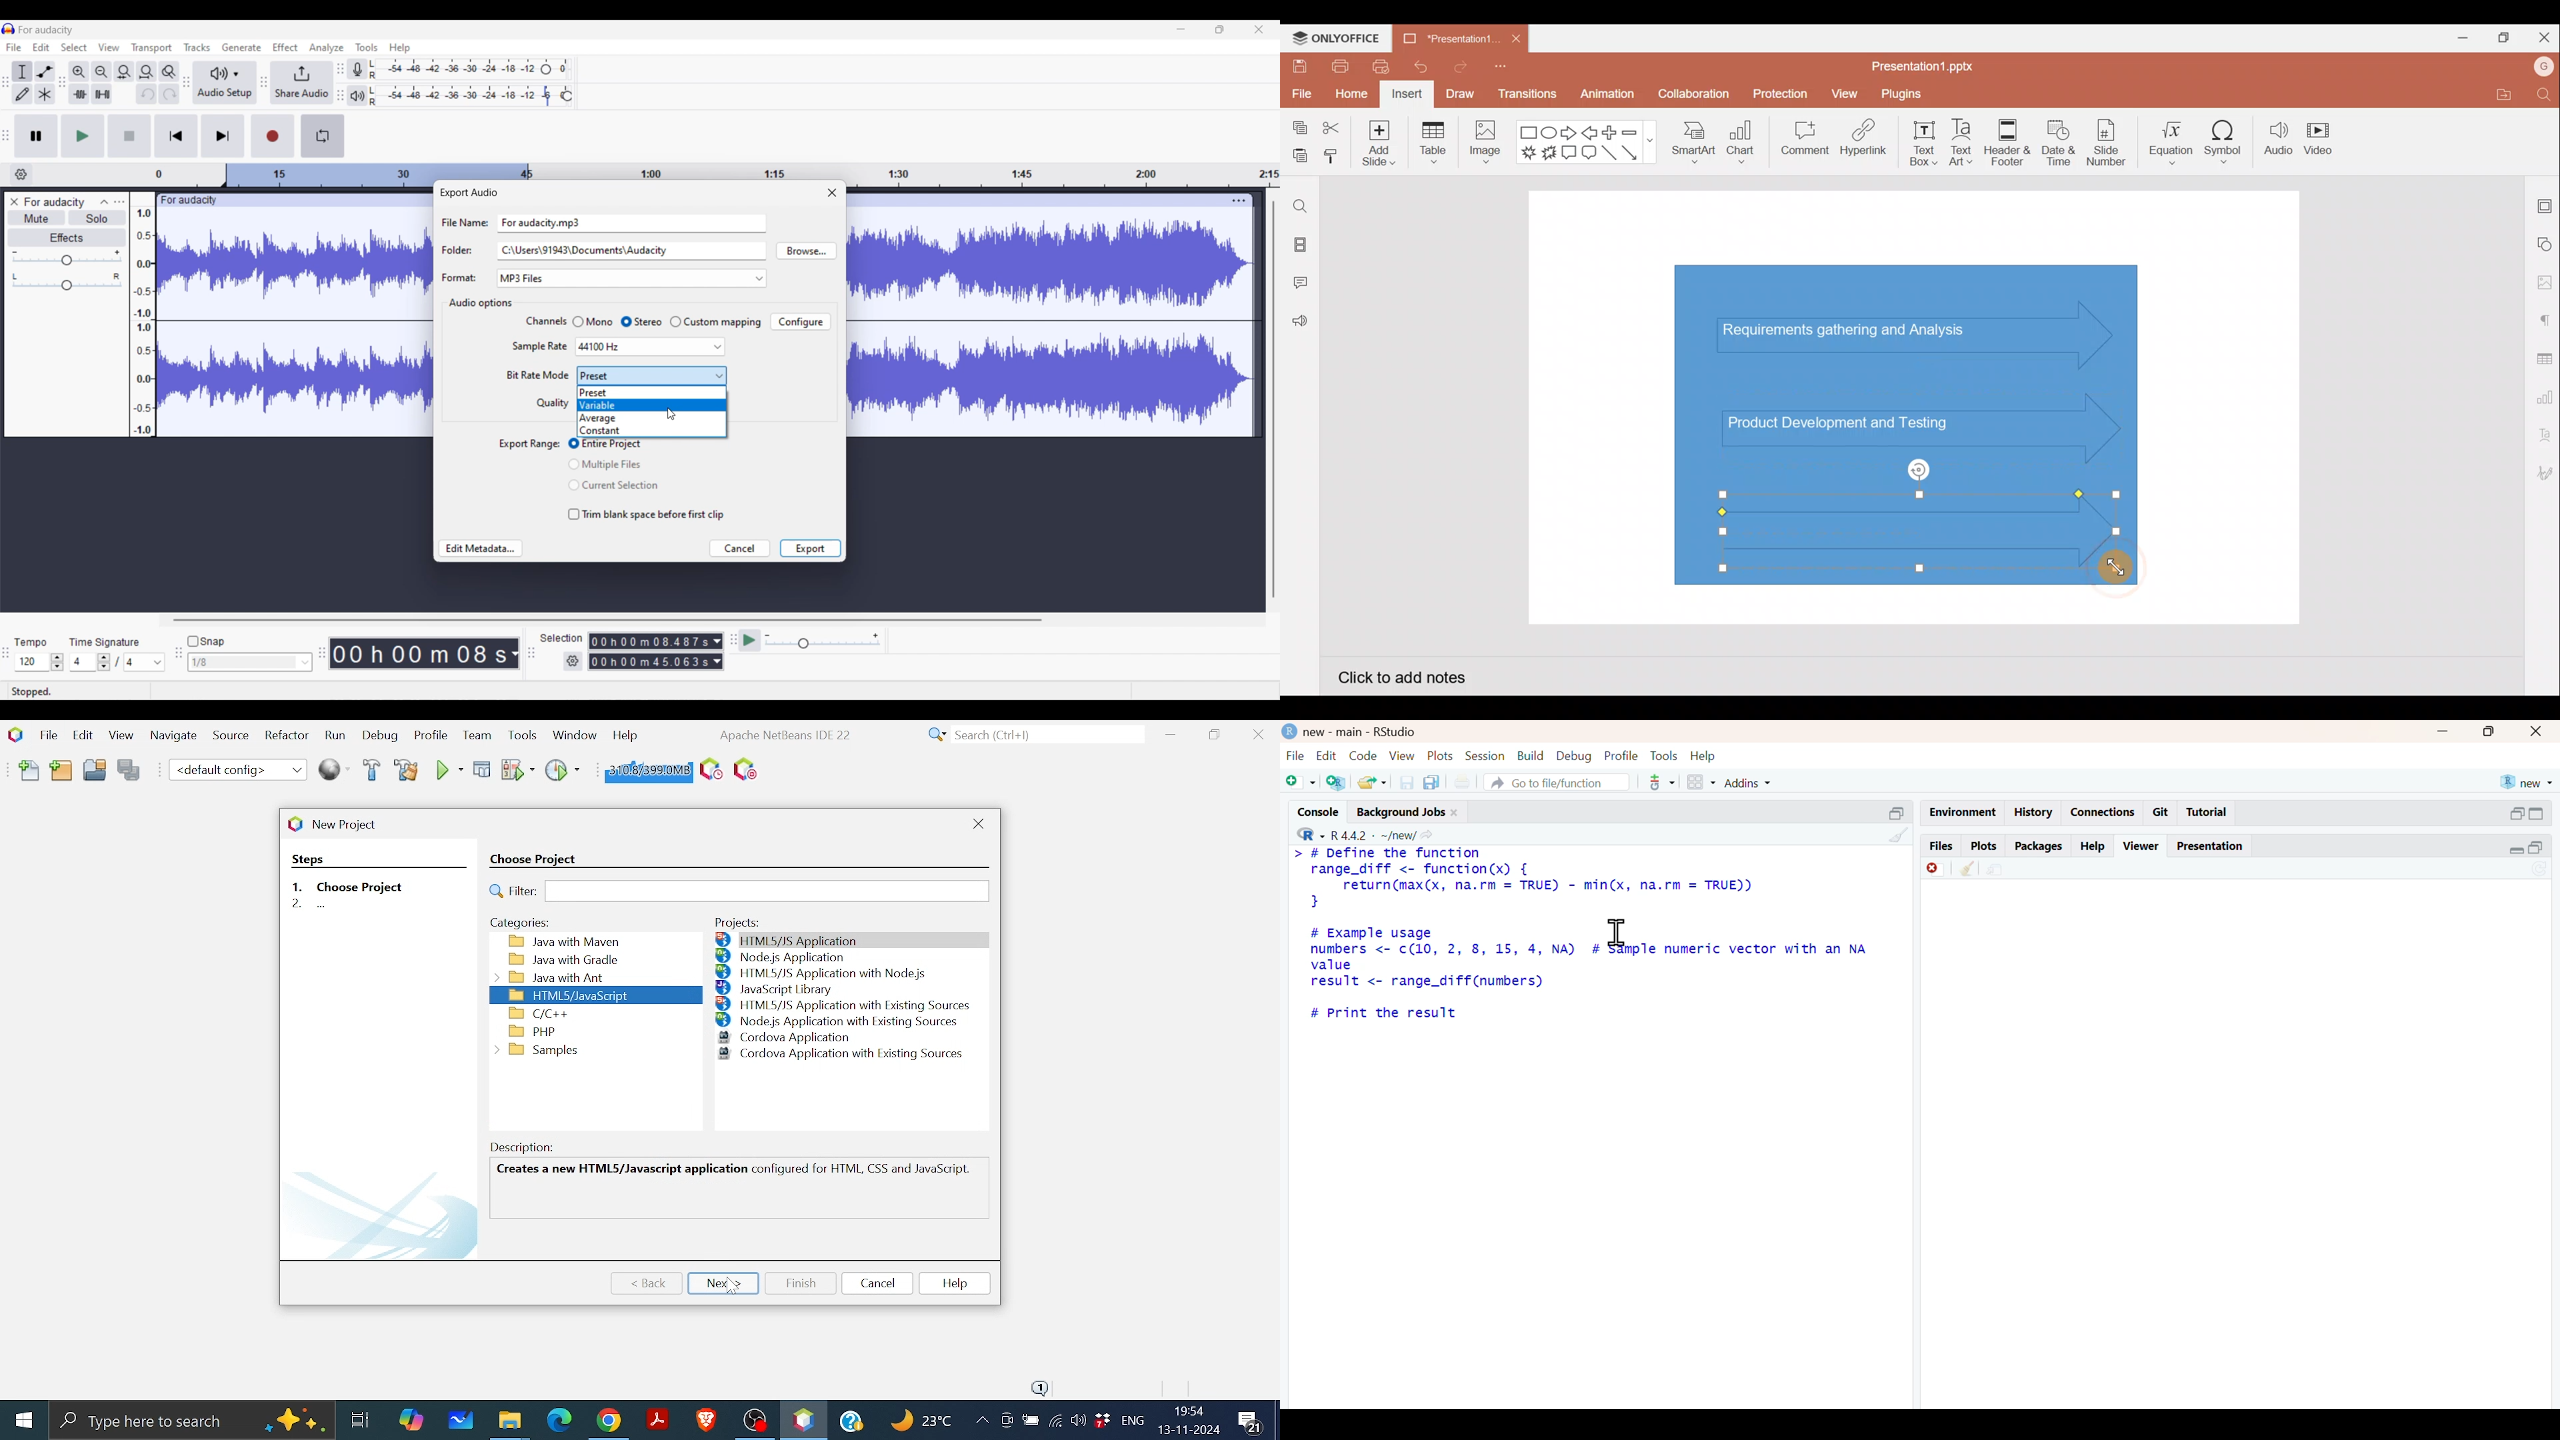  I want to click on new - main - RStudio, so click(1361, 733).